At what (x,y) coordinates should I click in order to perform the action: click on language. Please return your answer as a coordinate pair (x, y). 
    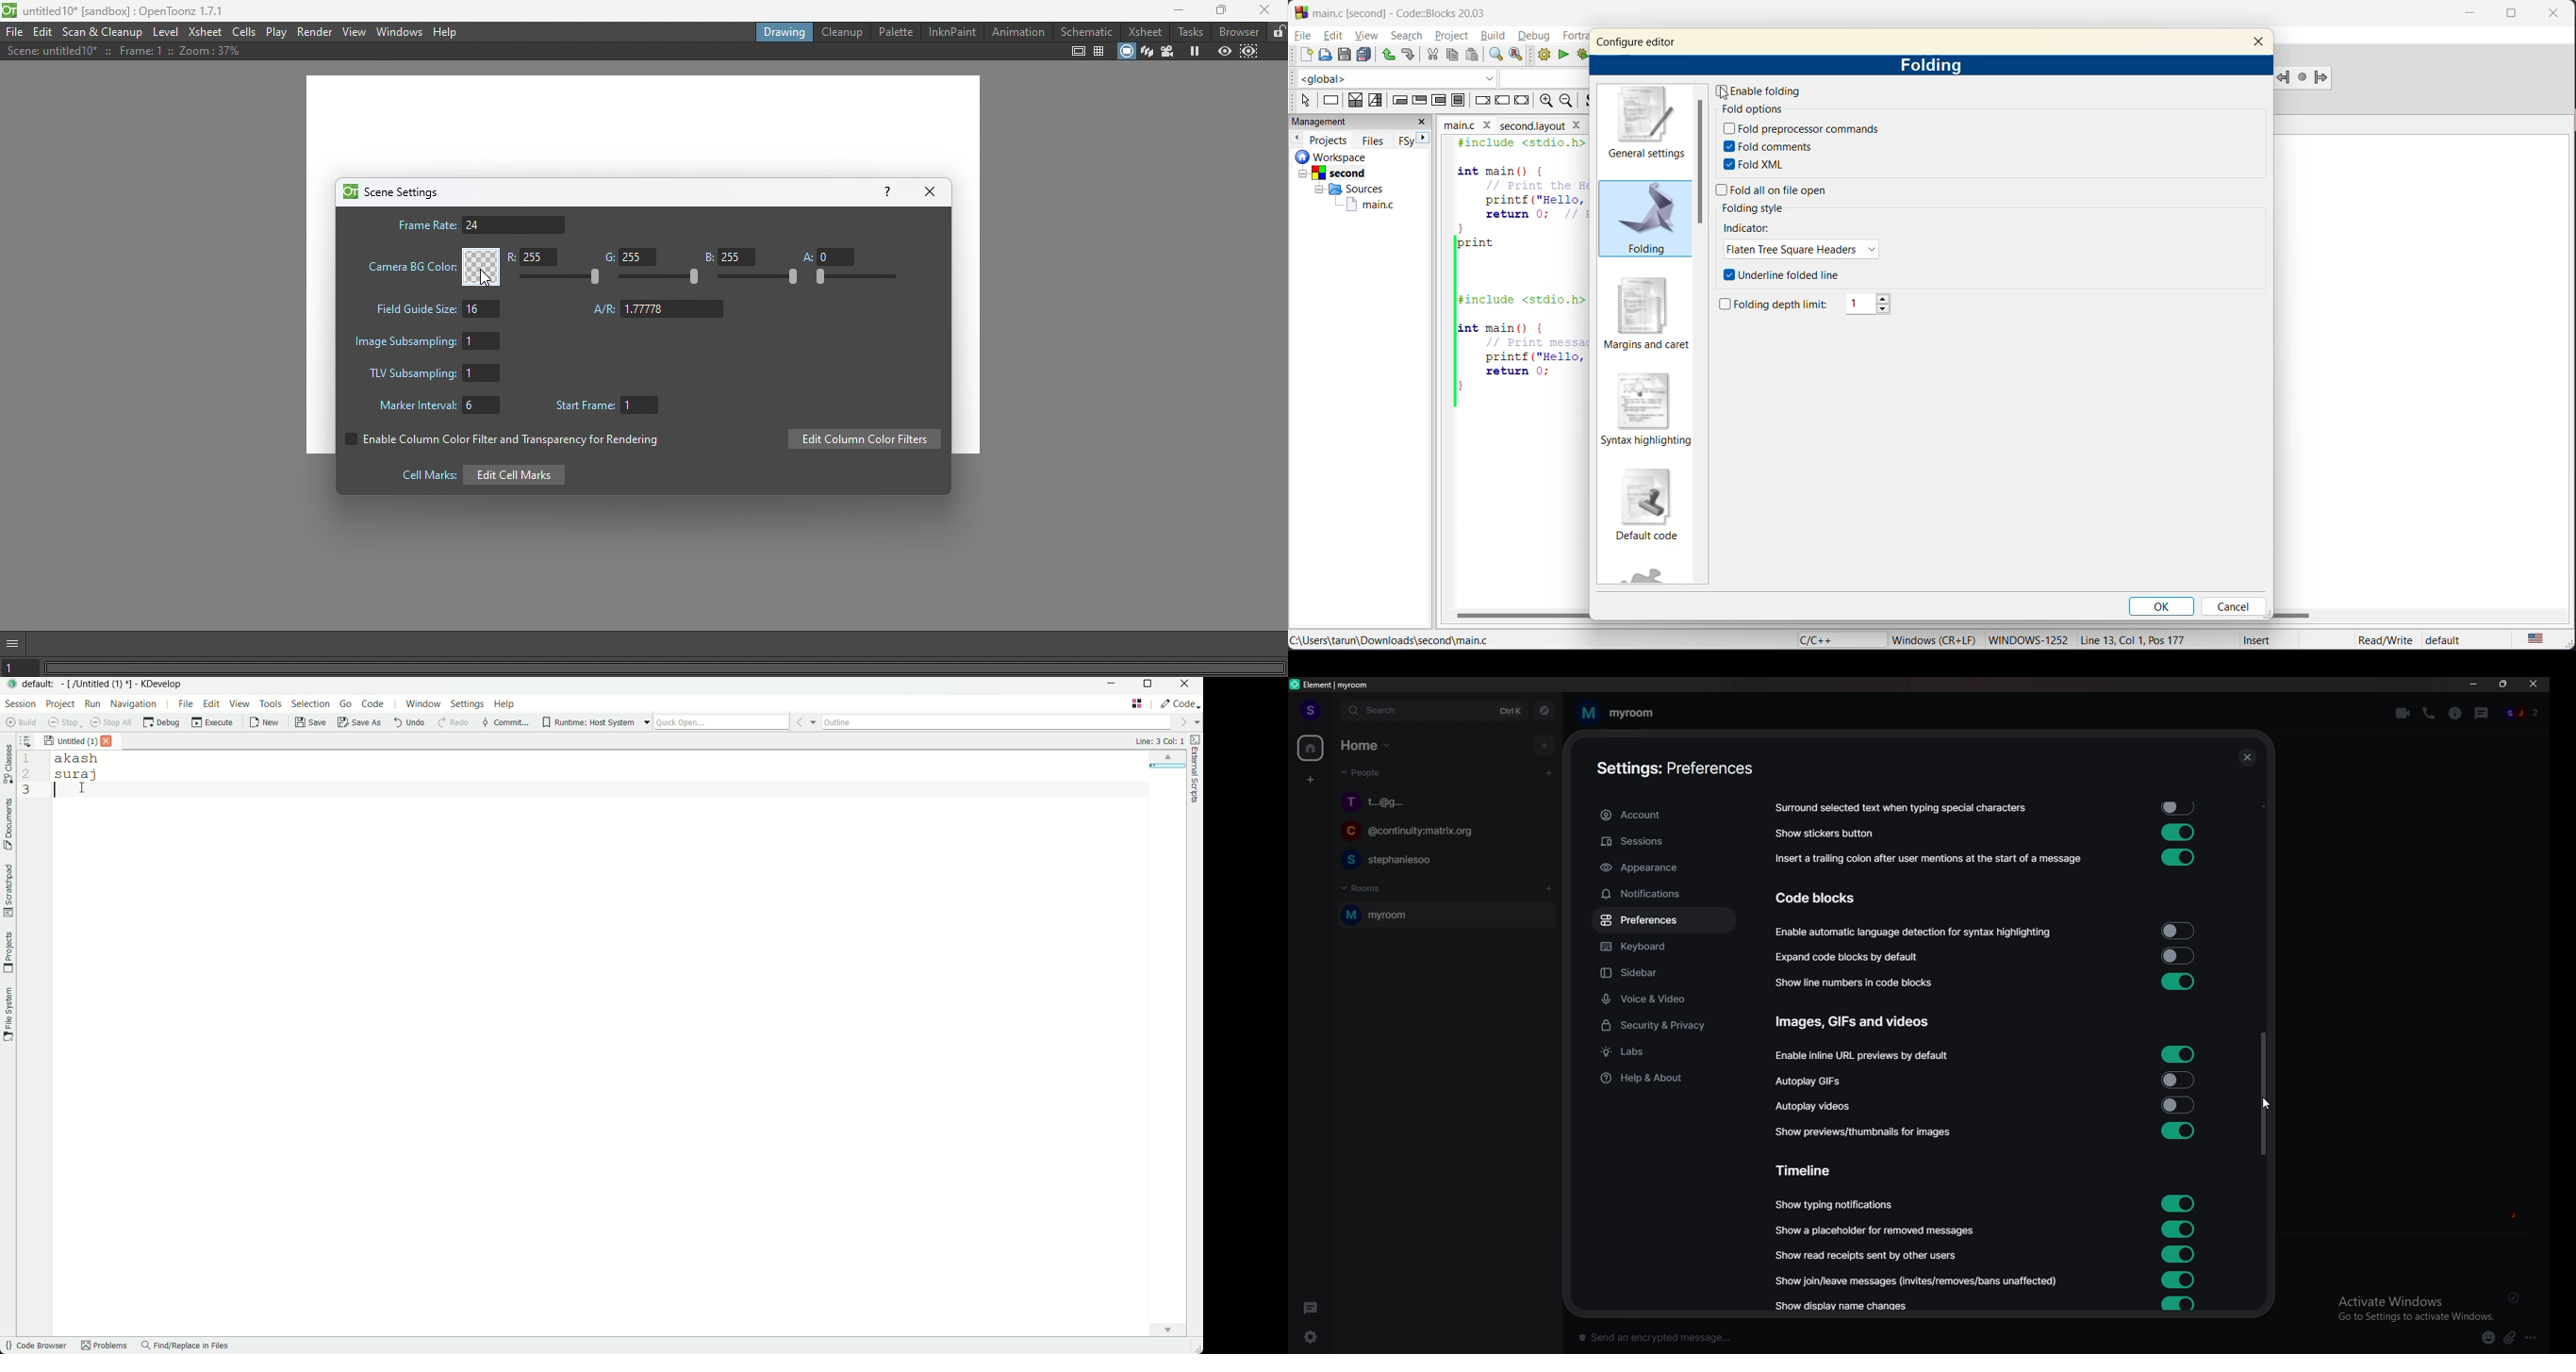
    Looking at the image, I should click on (1834, 641).